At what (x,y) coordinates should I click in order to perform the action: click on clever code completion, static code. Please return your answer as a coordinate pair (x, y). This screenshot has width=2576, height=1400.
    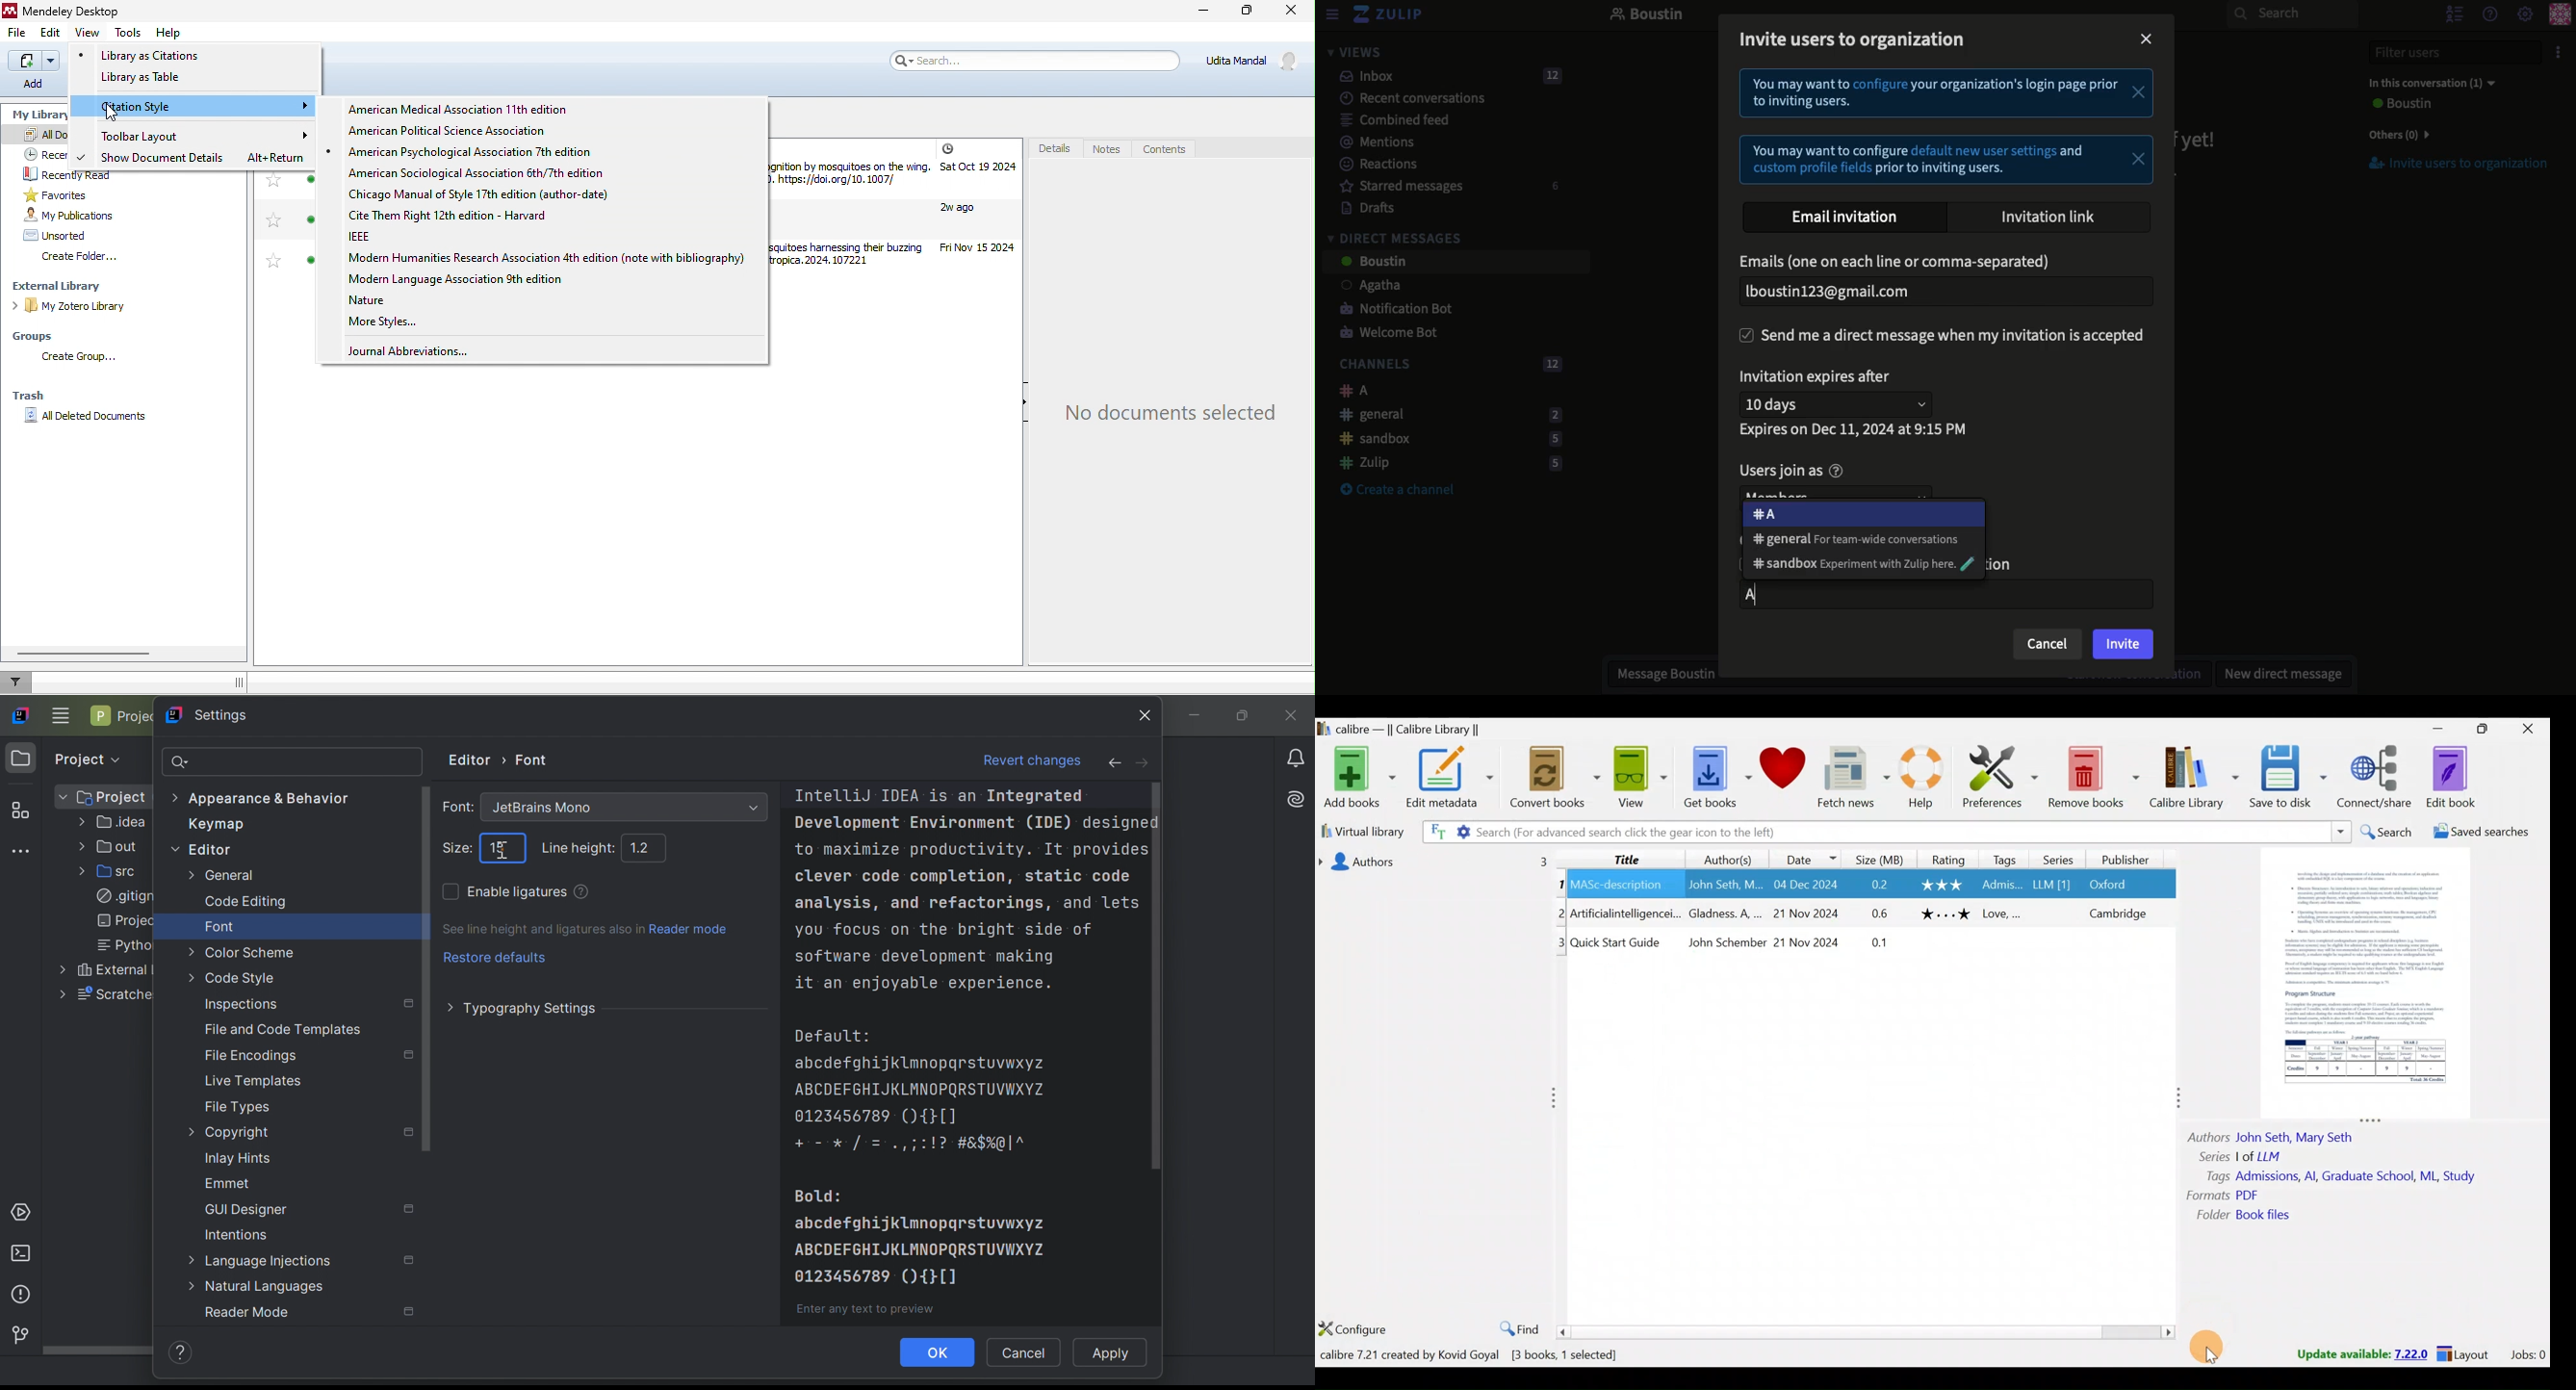
    Looking at the image, I should click on (964, 874).